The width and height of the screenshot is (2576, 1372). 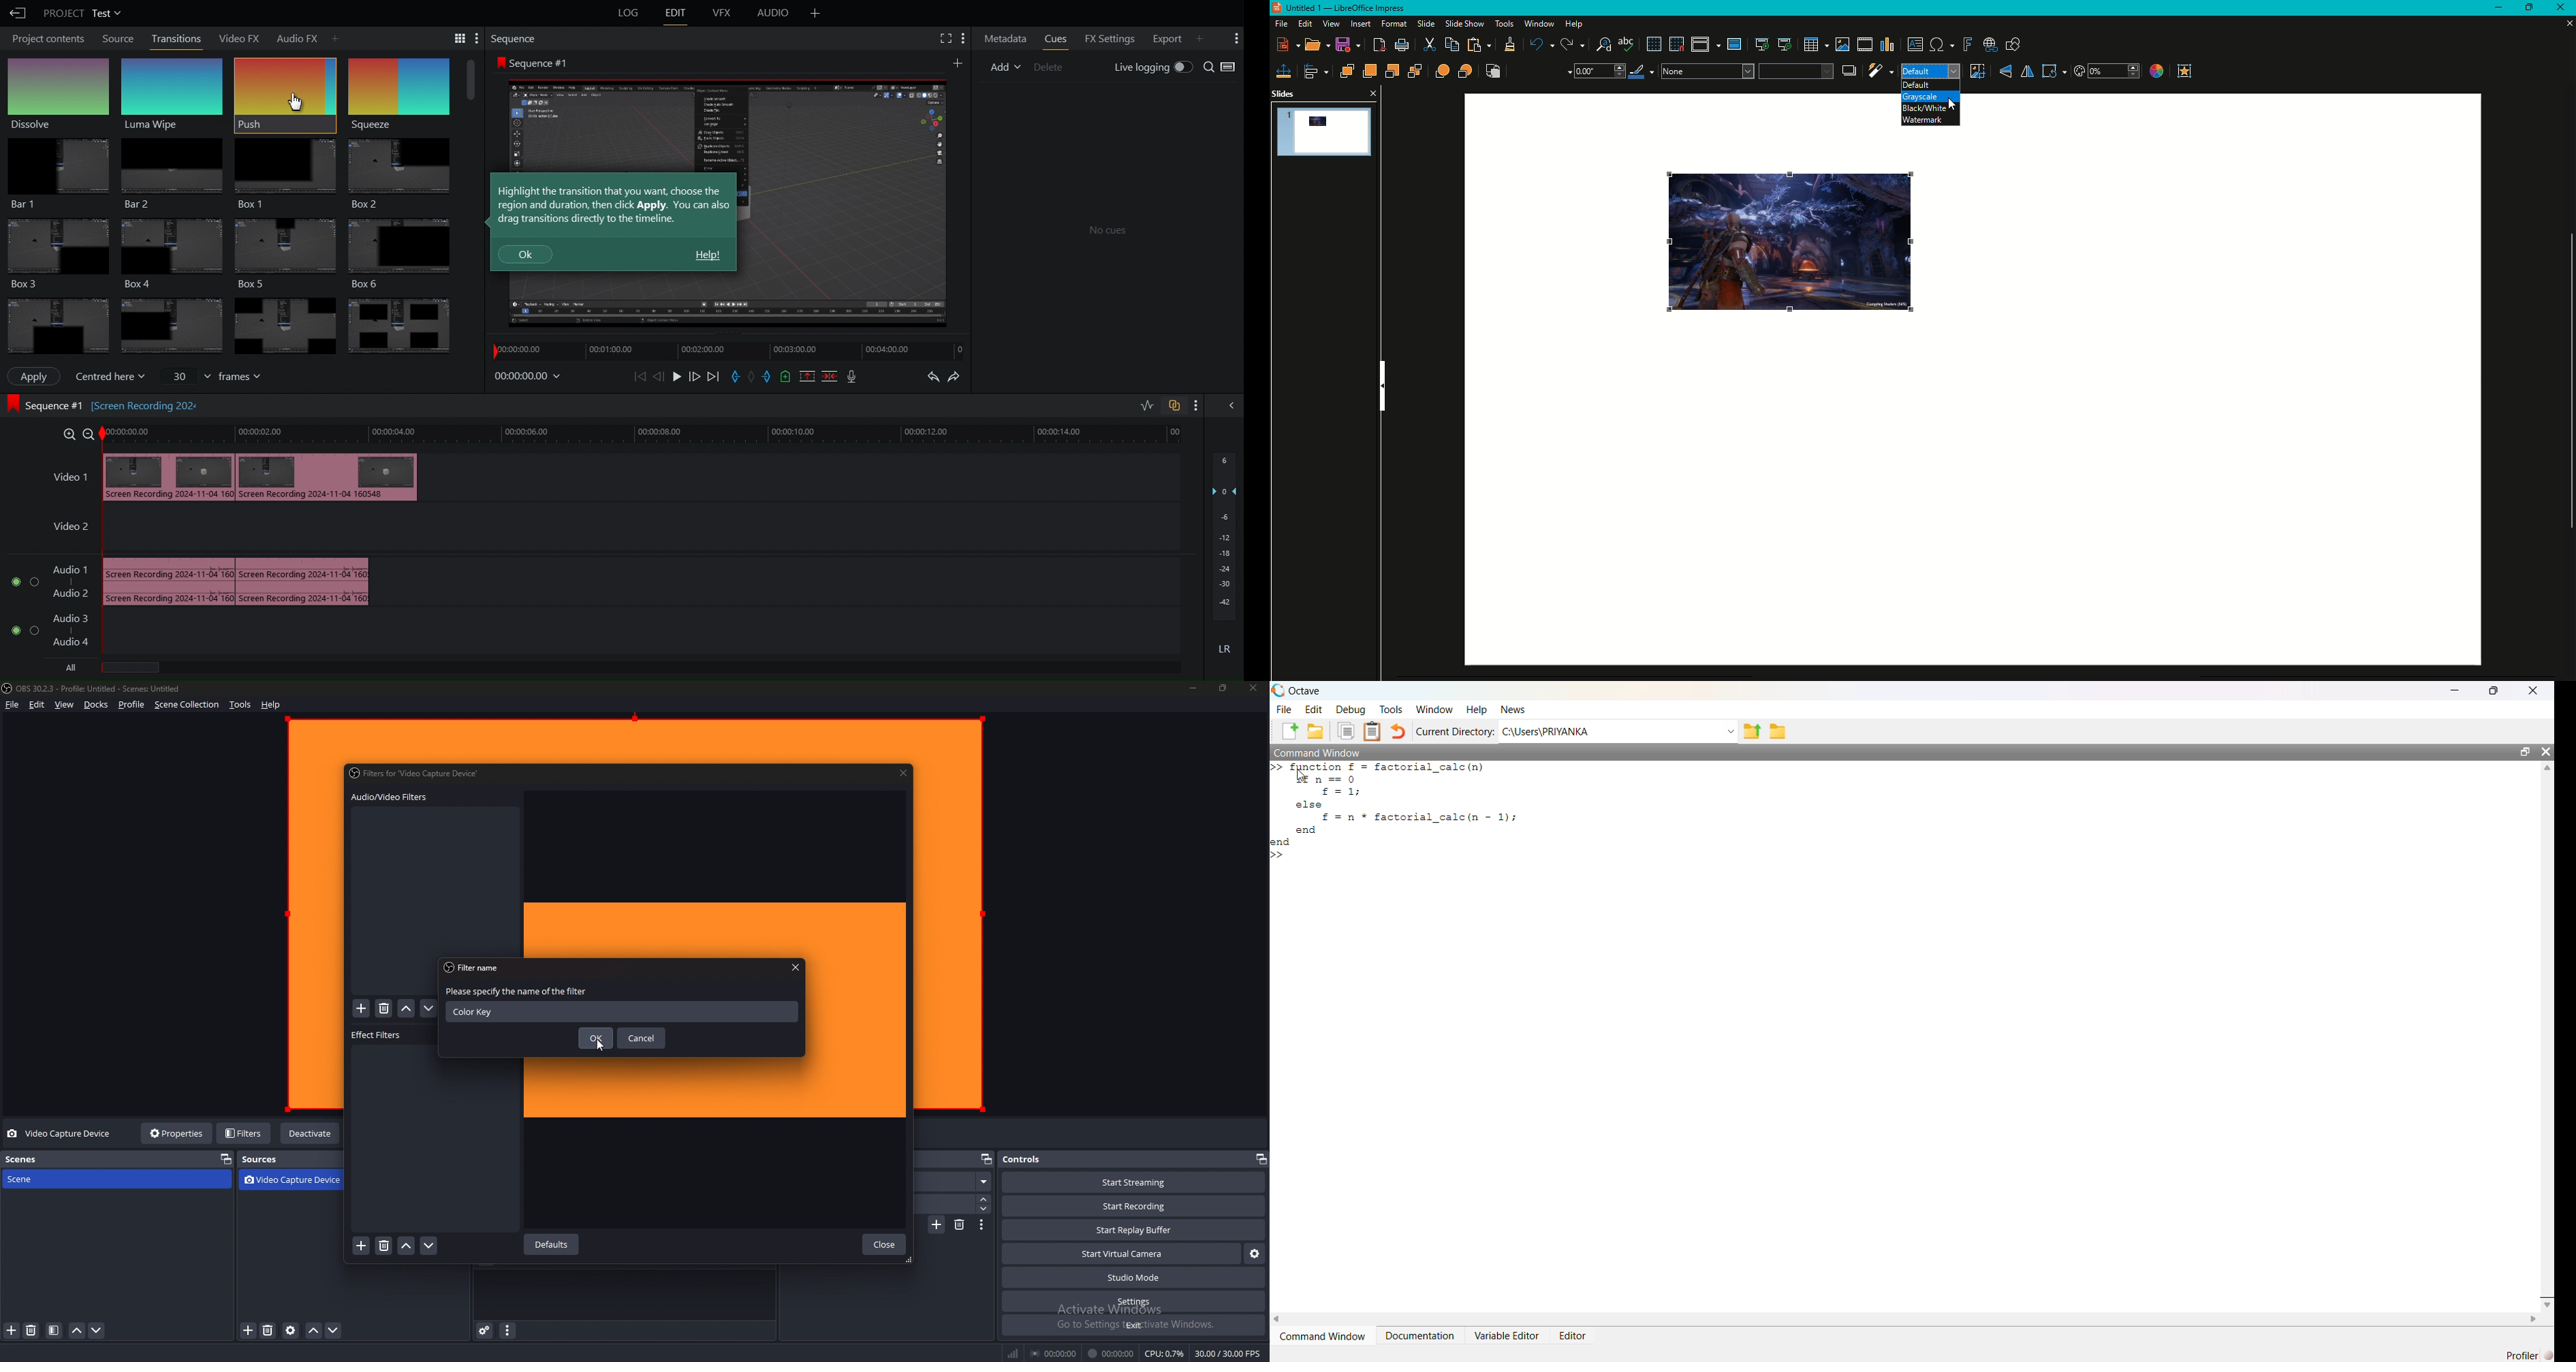 What do you see at coordinates (1735, 44) in the screenshot?
I see `Master Slide` at bounding box center [1735, 44].